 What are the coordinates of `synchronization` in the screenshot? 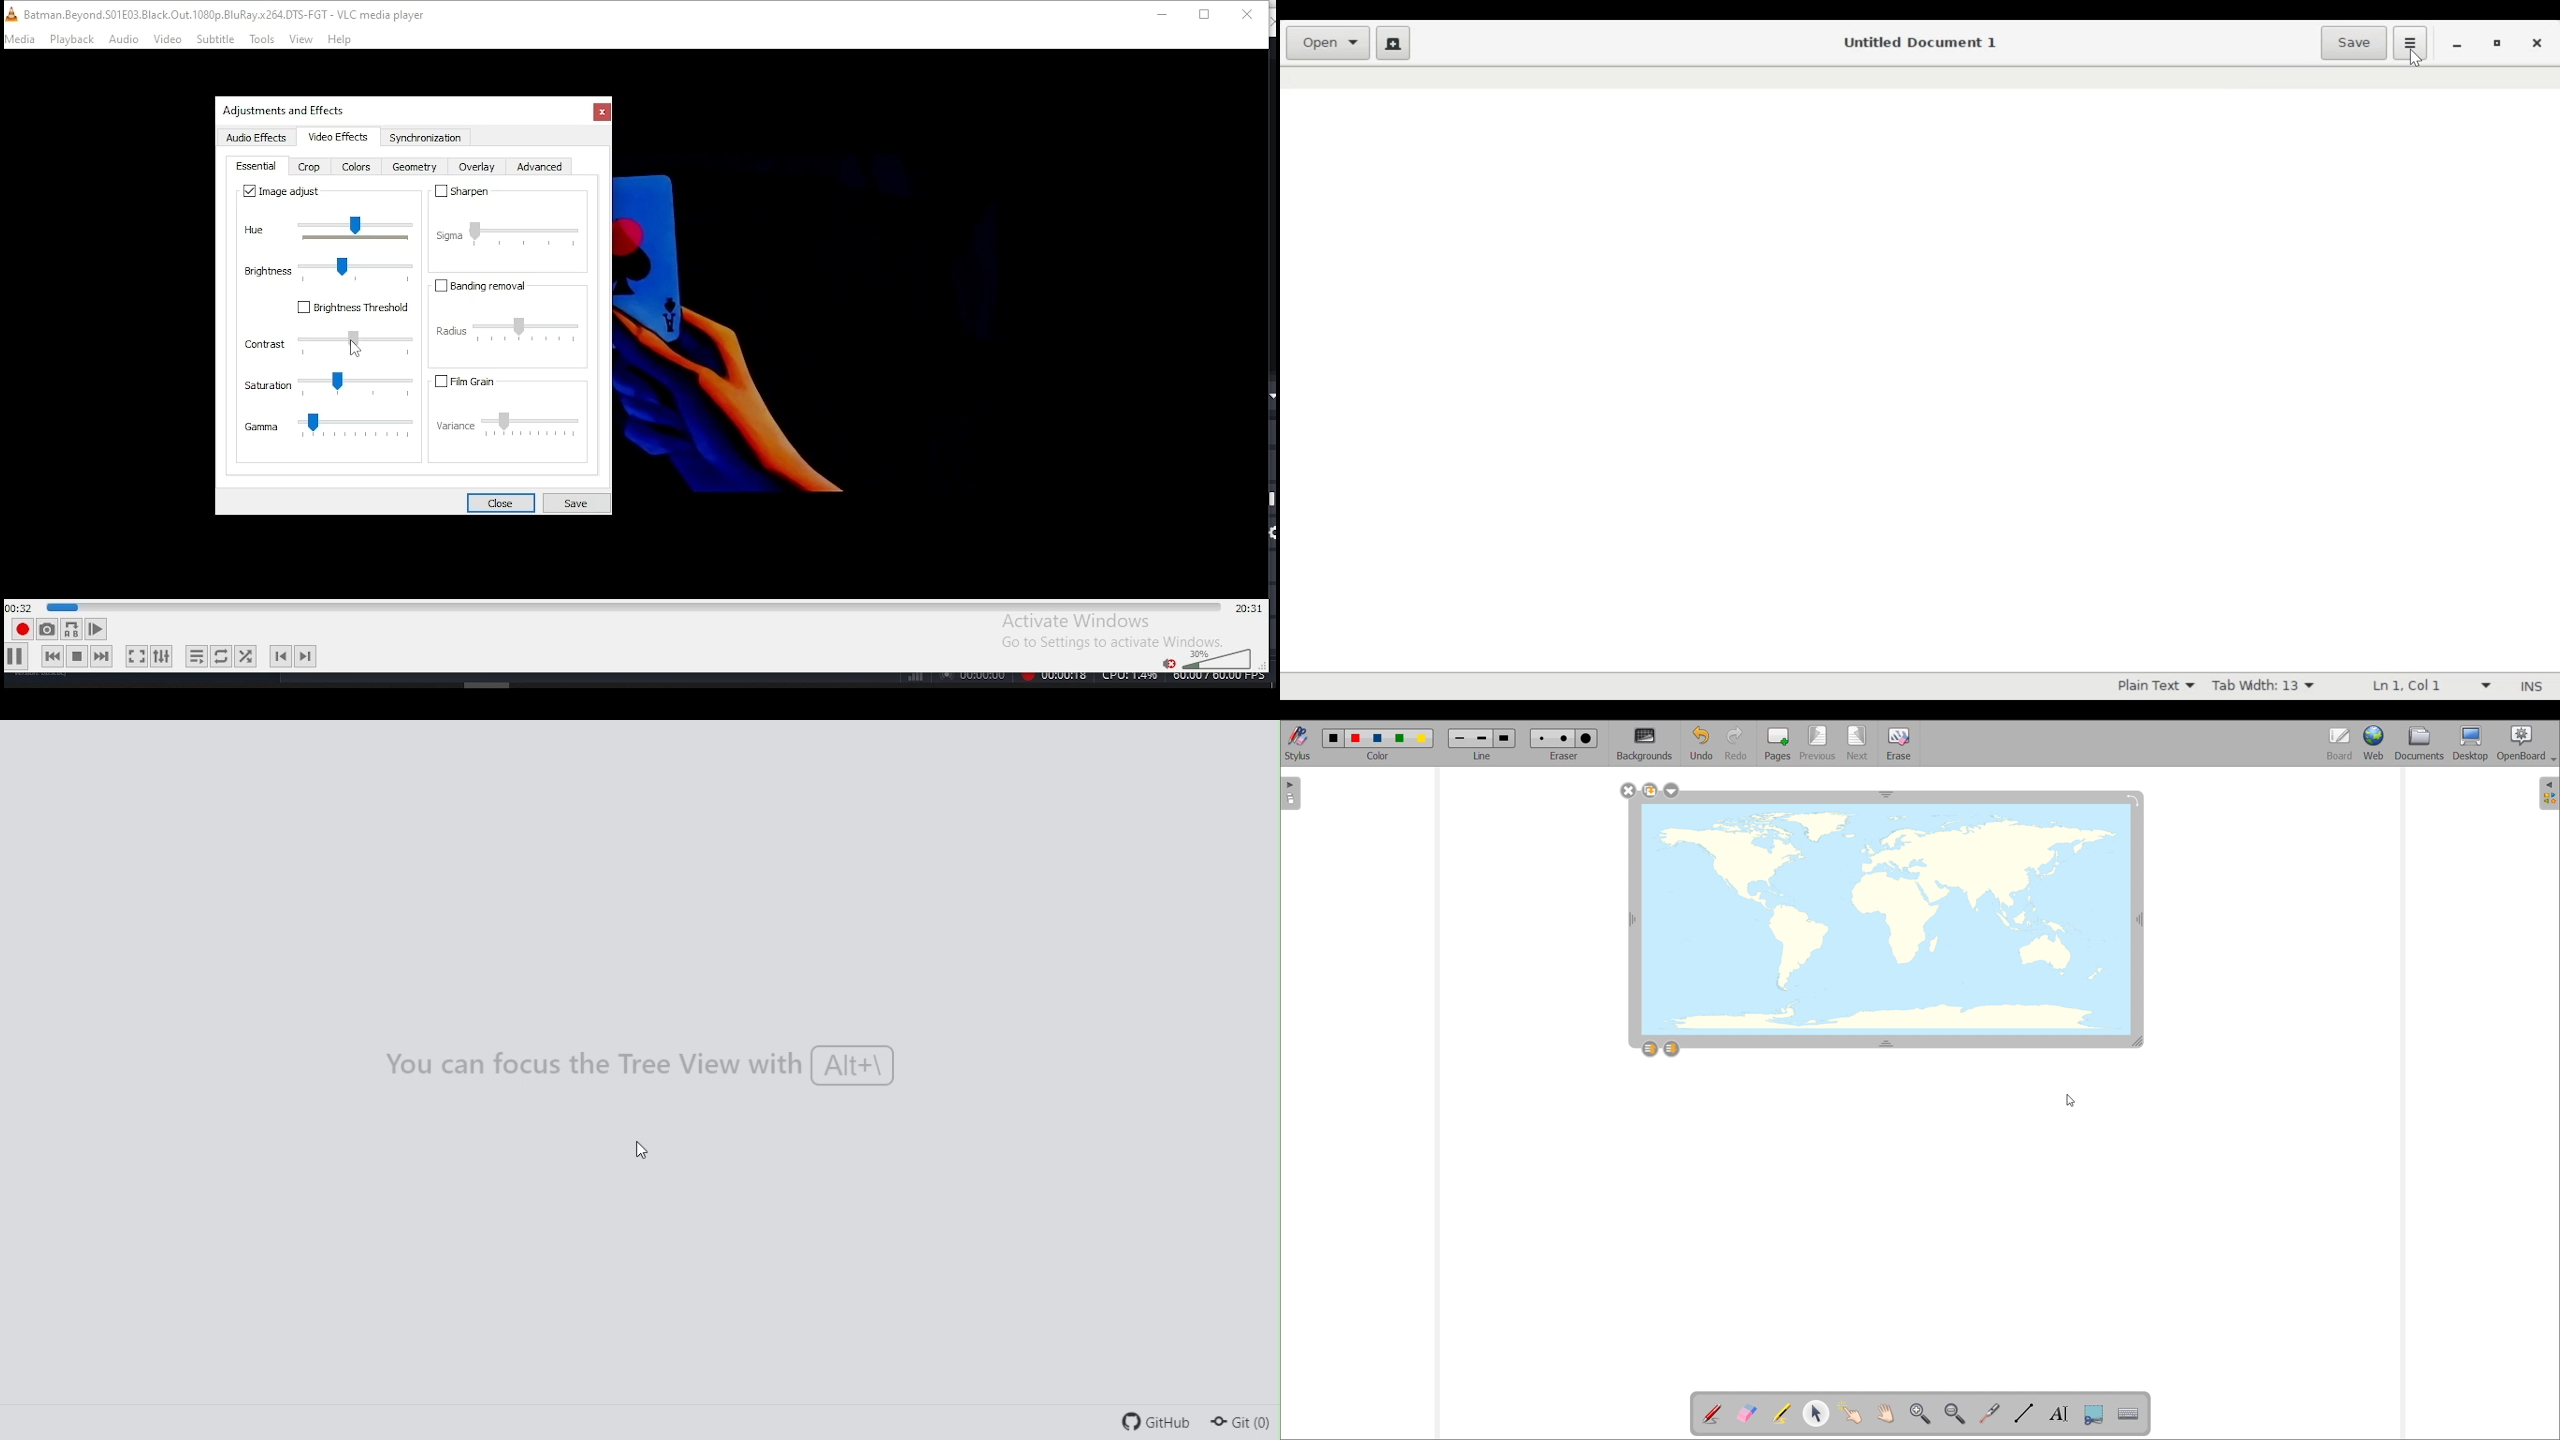 It's located at (424, 138).